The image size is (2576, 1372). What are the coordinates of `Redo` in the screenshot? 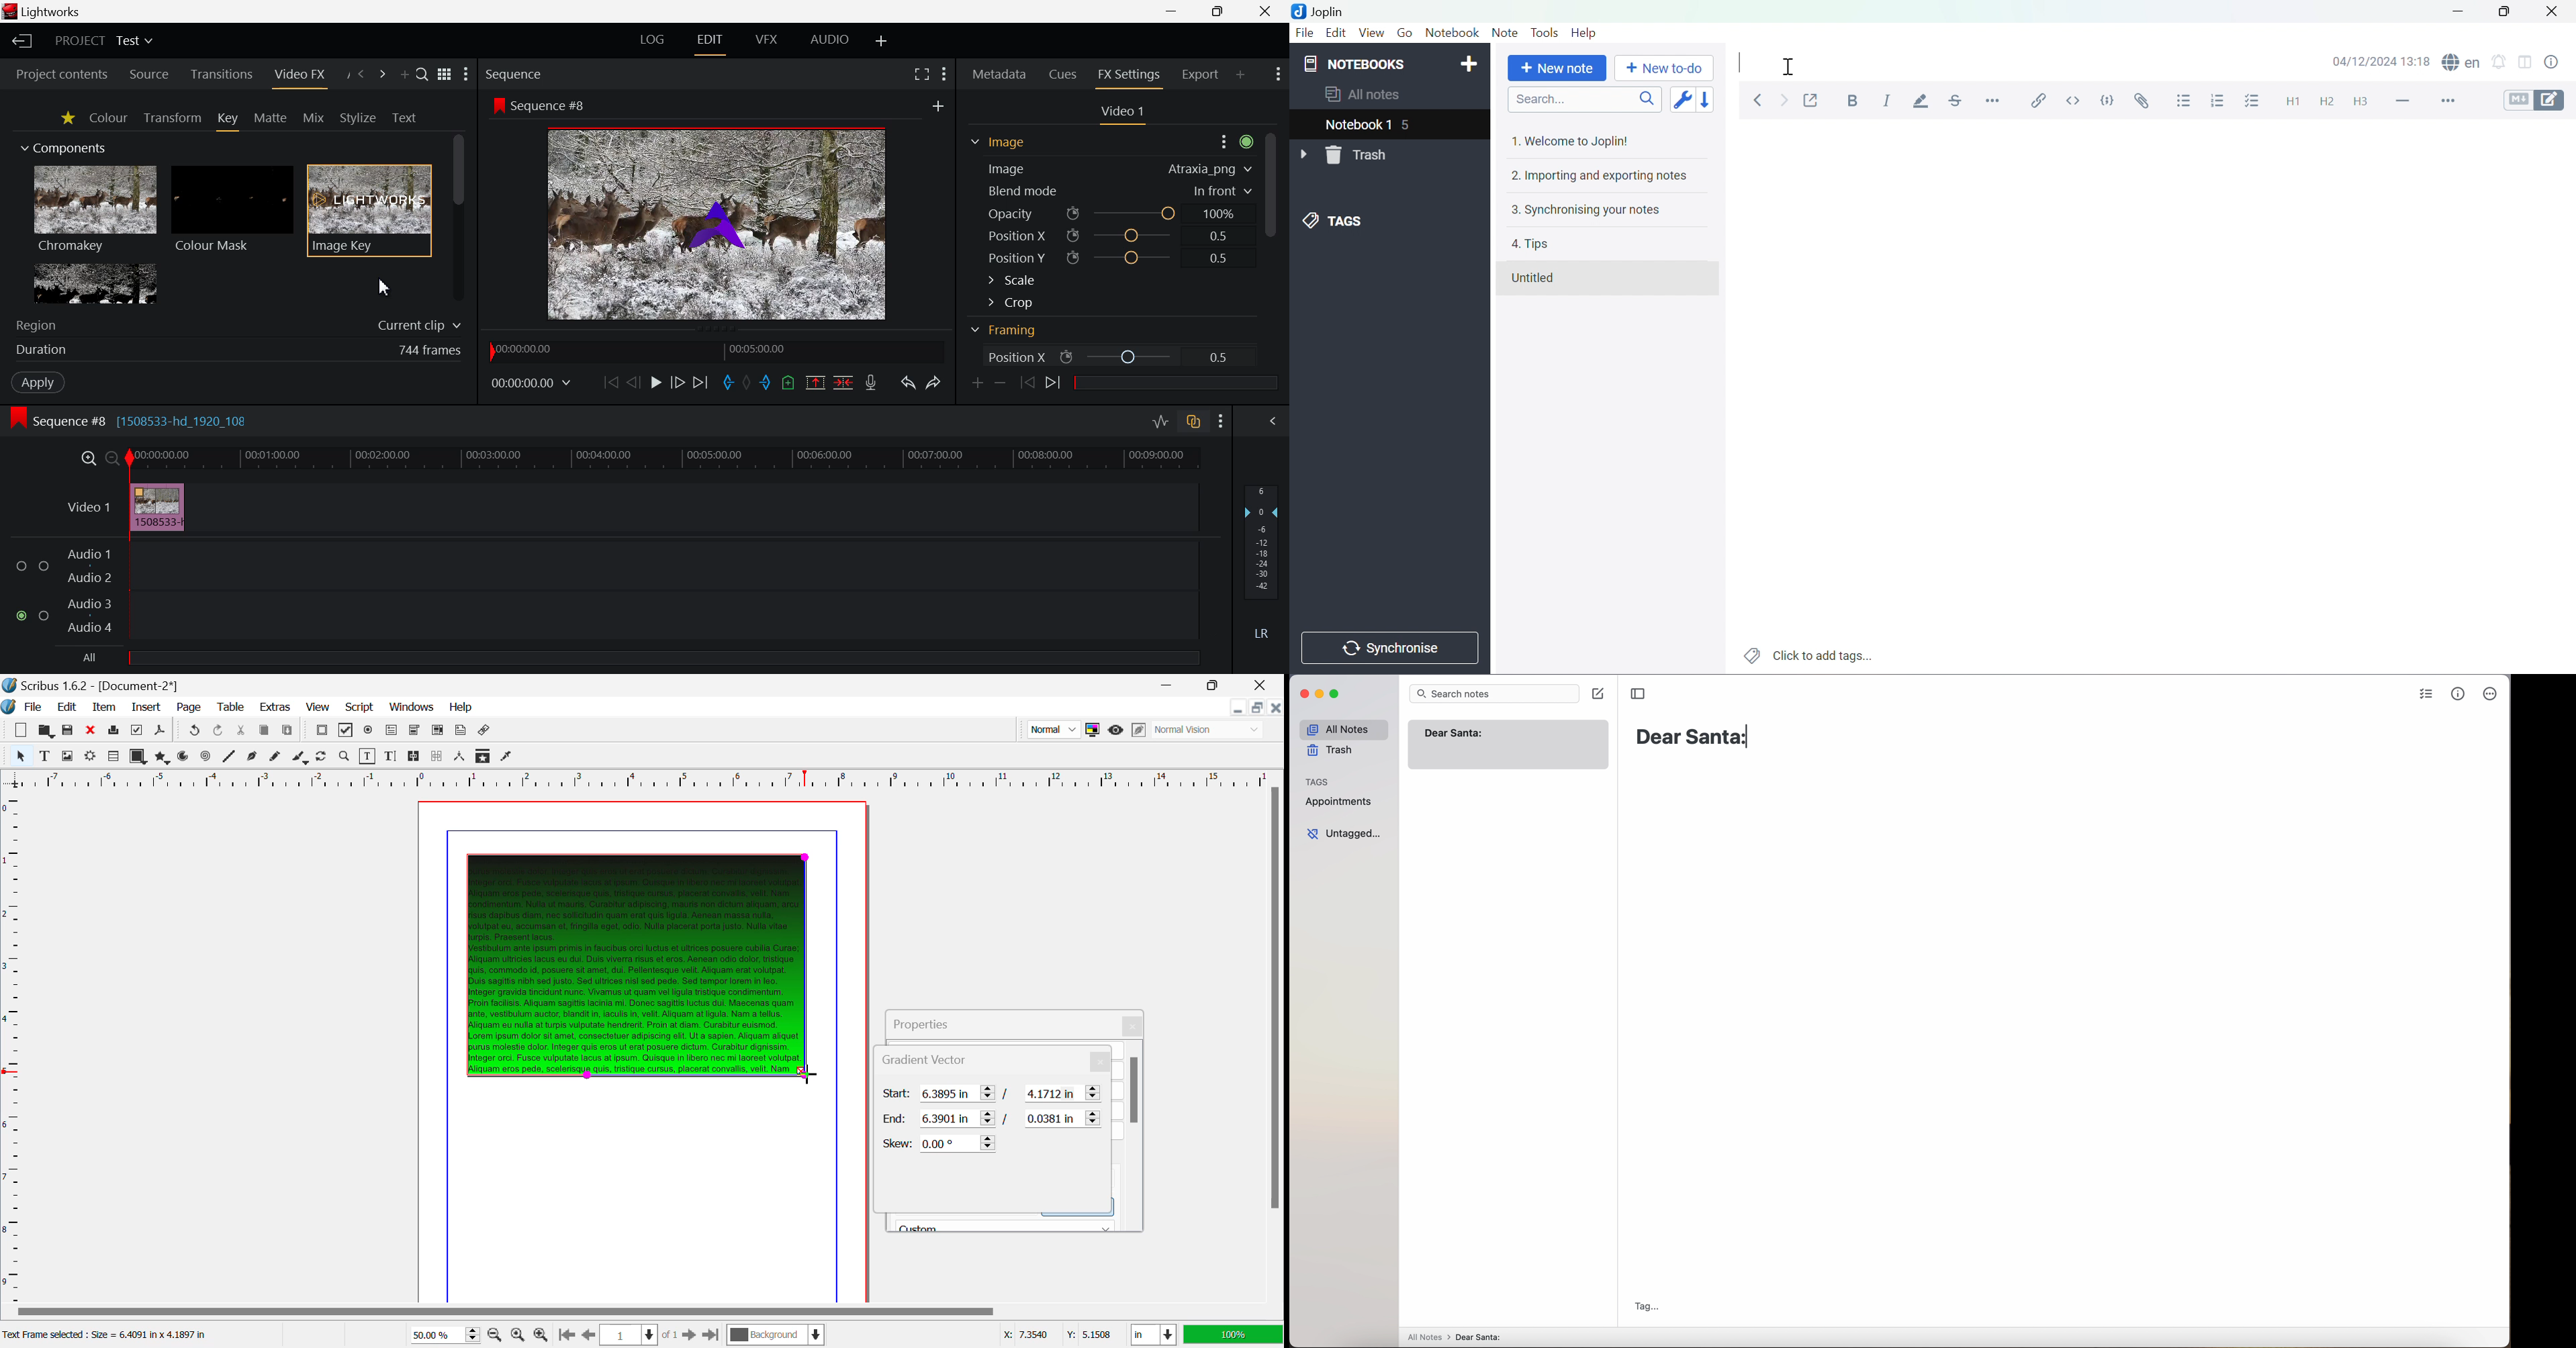 It's located at (193, 732).